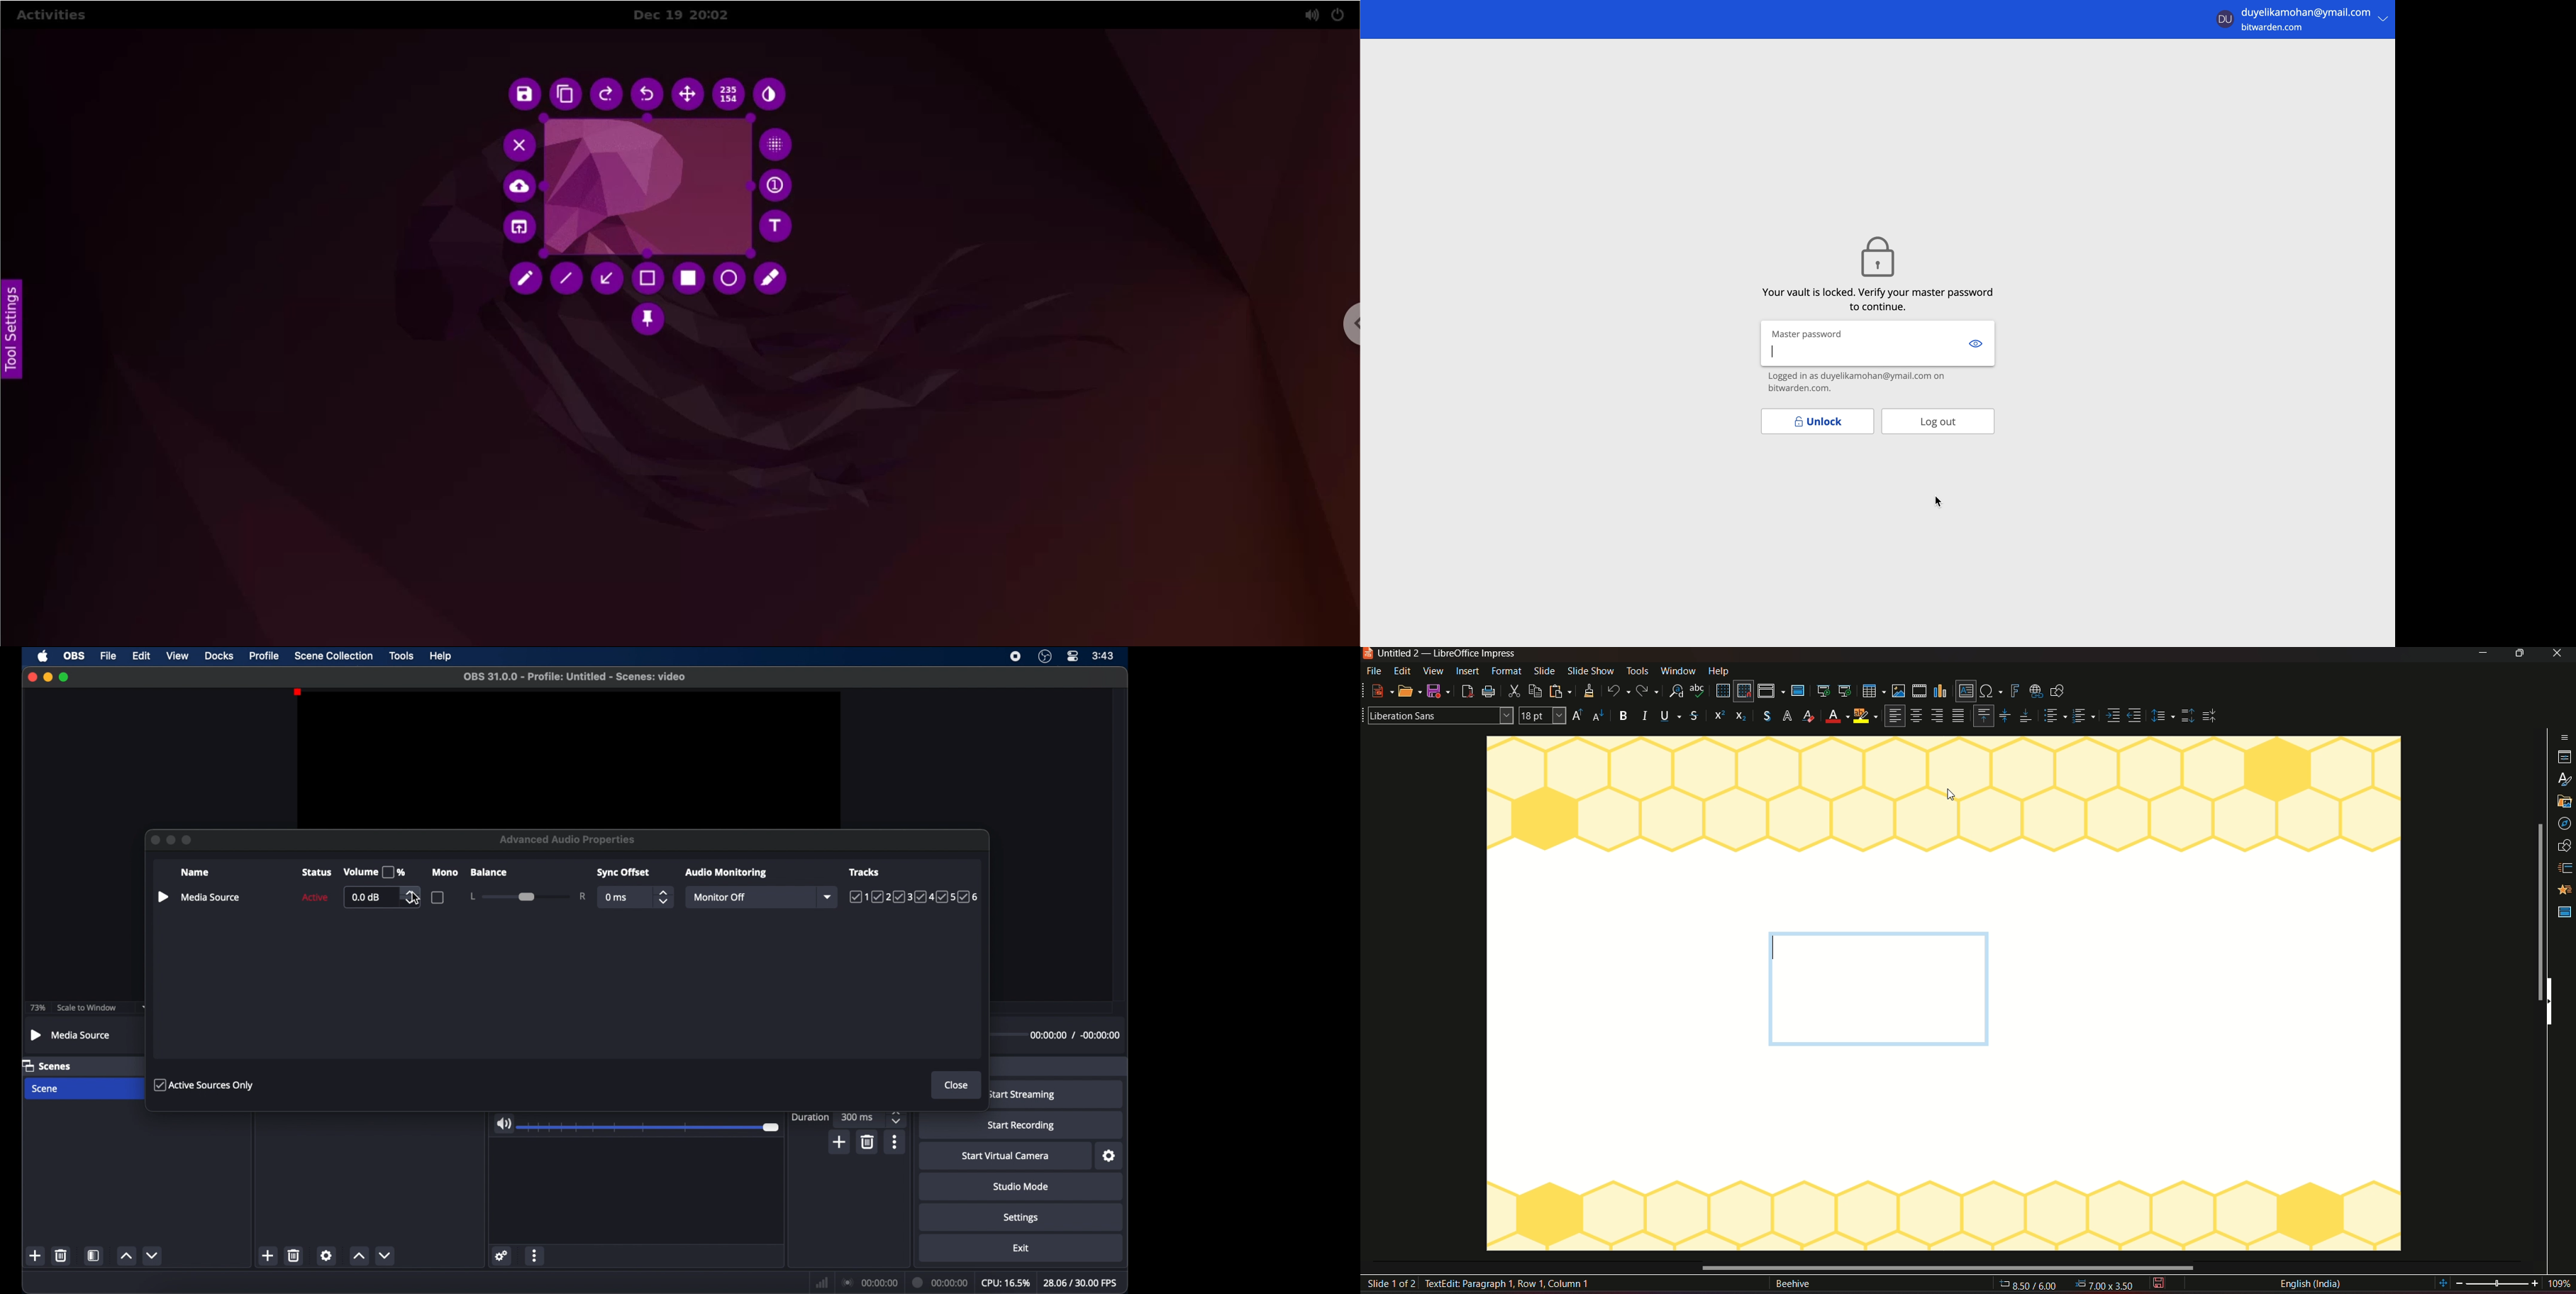  I want to click on icon, so click(1876, 254).